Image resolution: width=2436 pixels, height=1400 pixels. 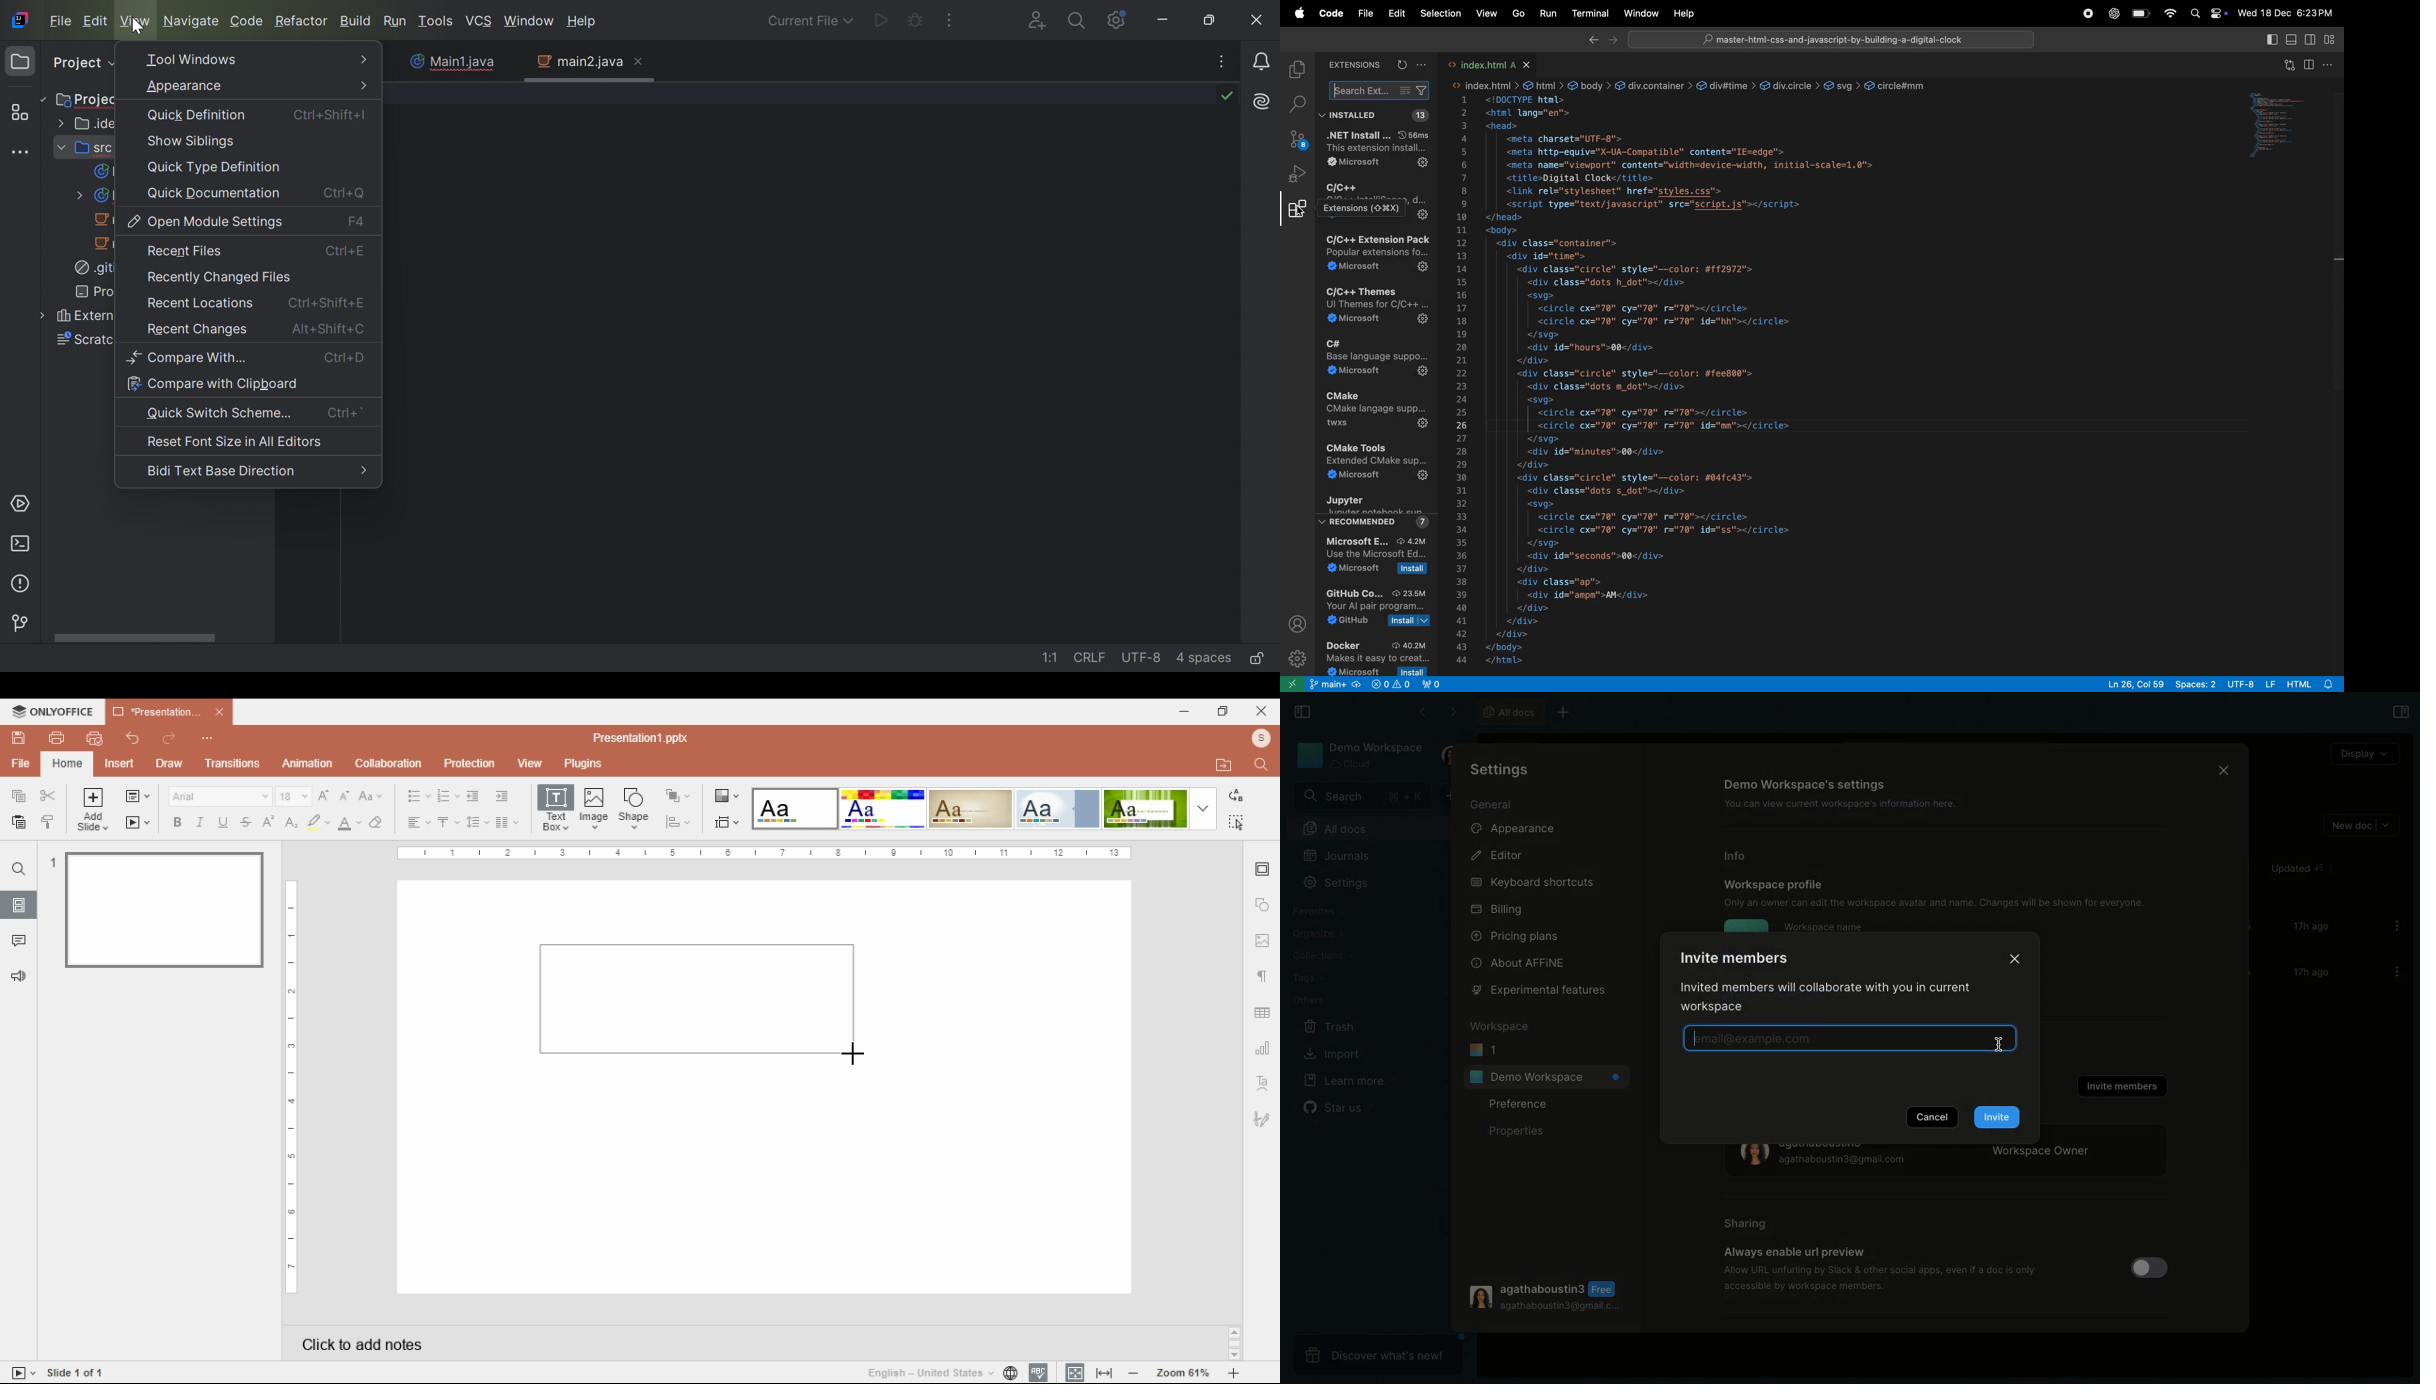 I want to click on Navigate, so click(x=191, y=21).